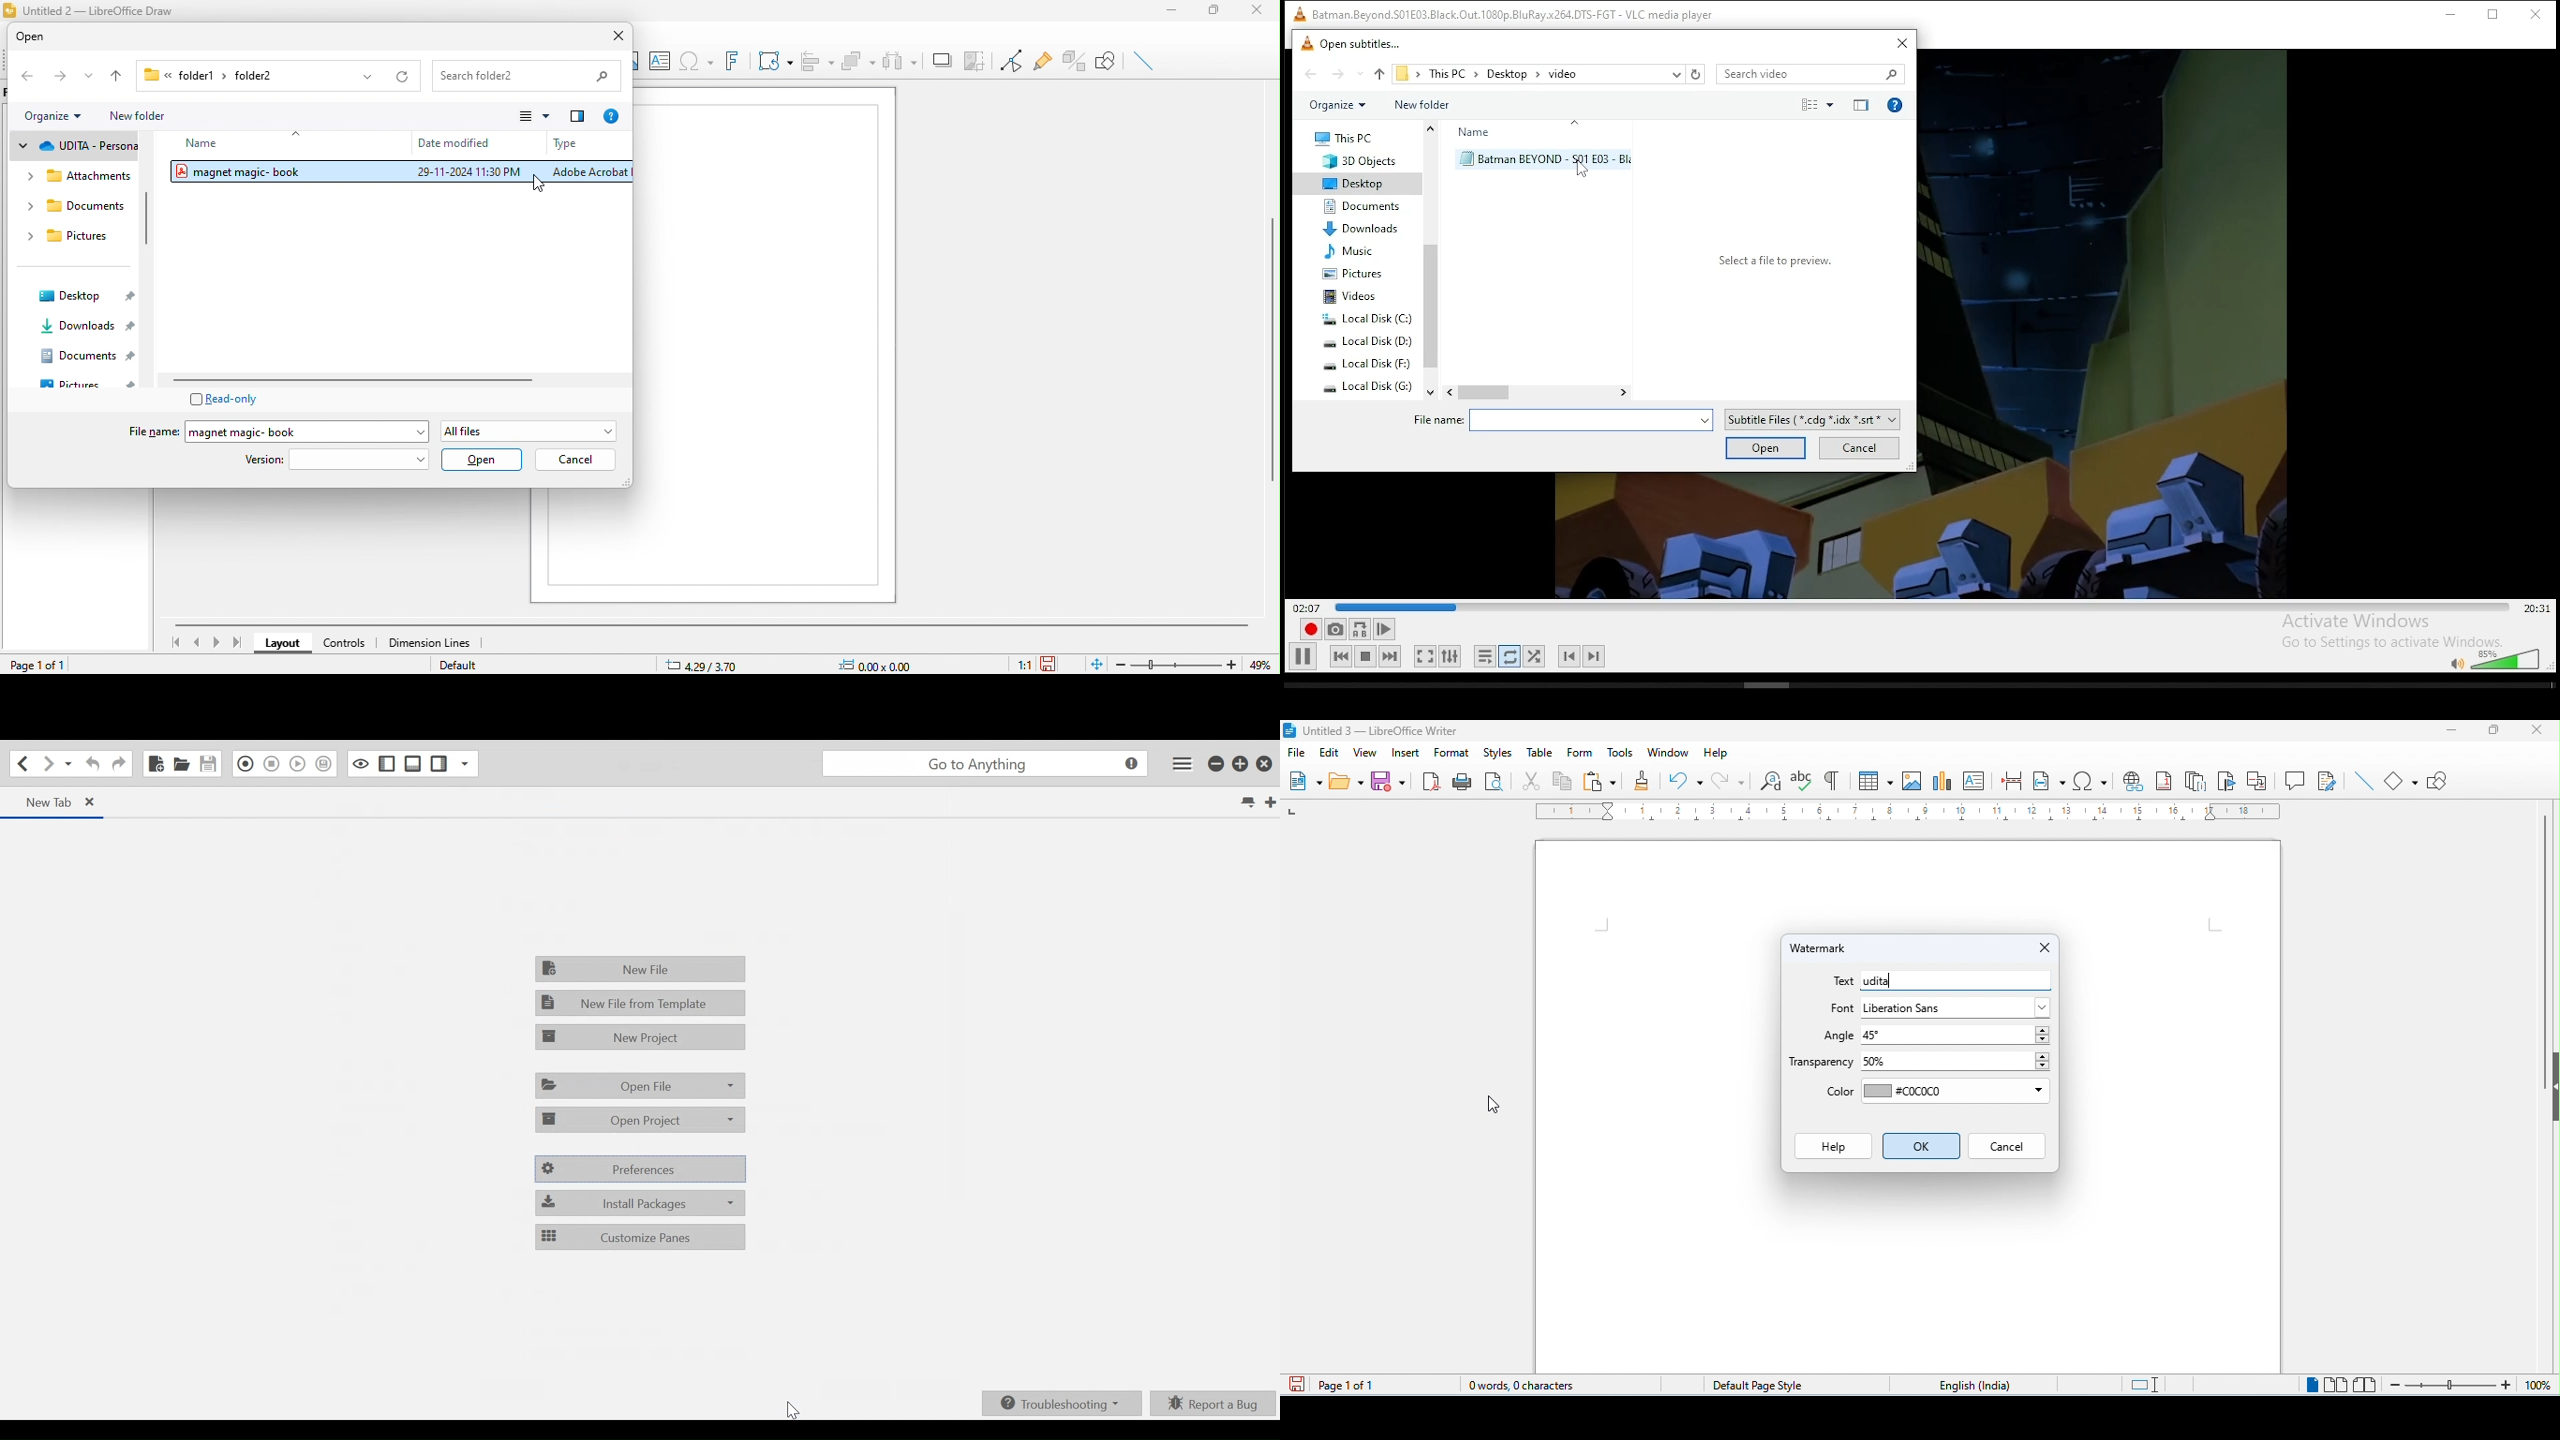 Image resolution: width=2576 pixels, height=1456 pixels. Describe the element at coordinates (1303, 657) in the screenshot. I see `play/pause` at that location.